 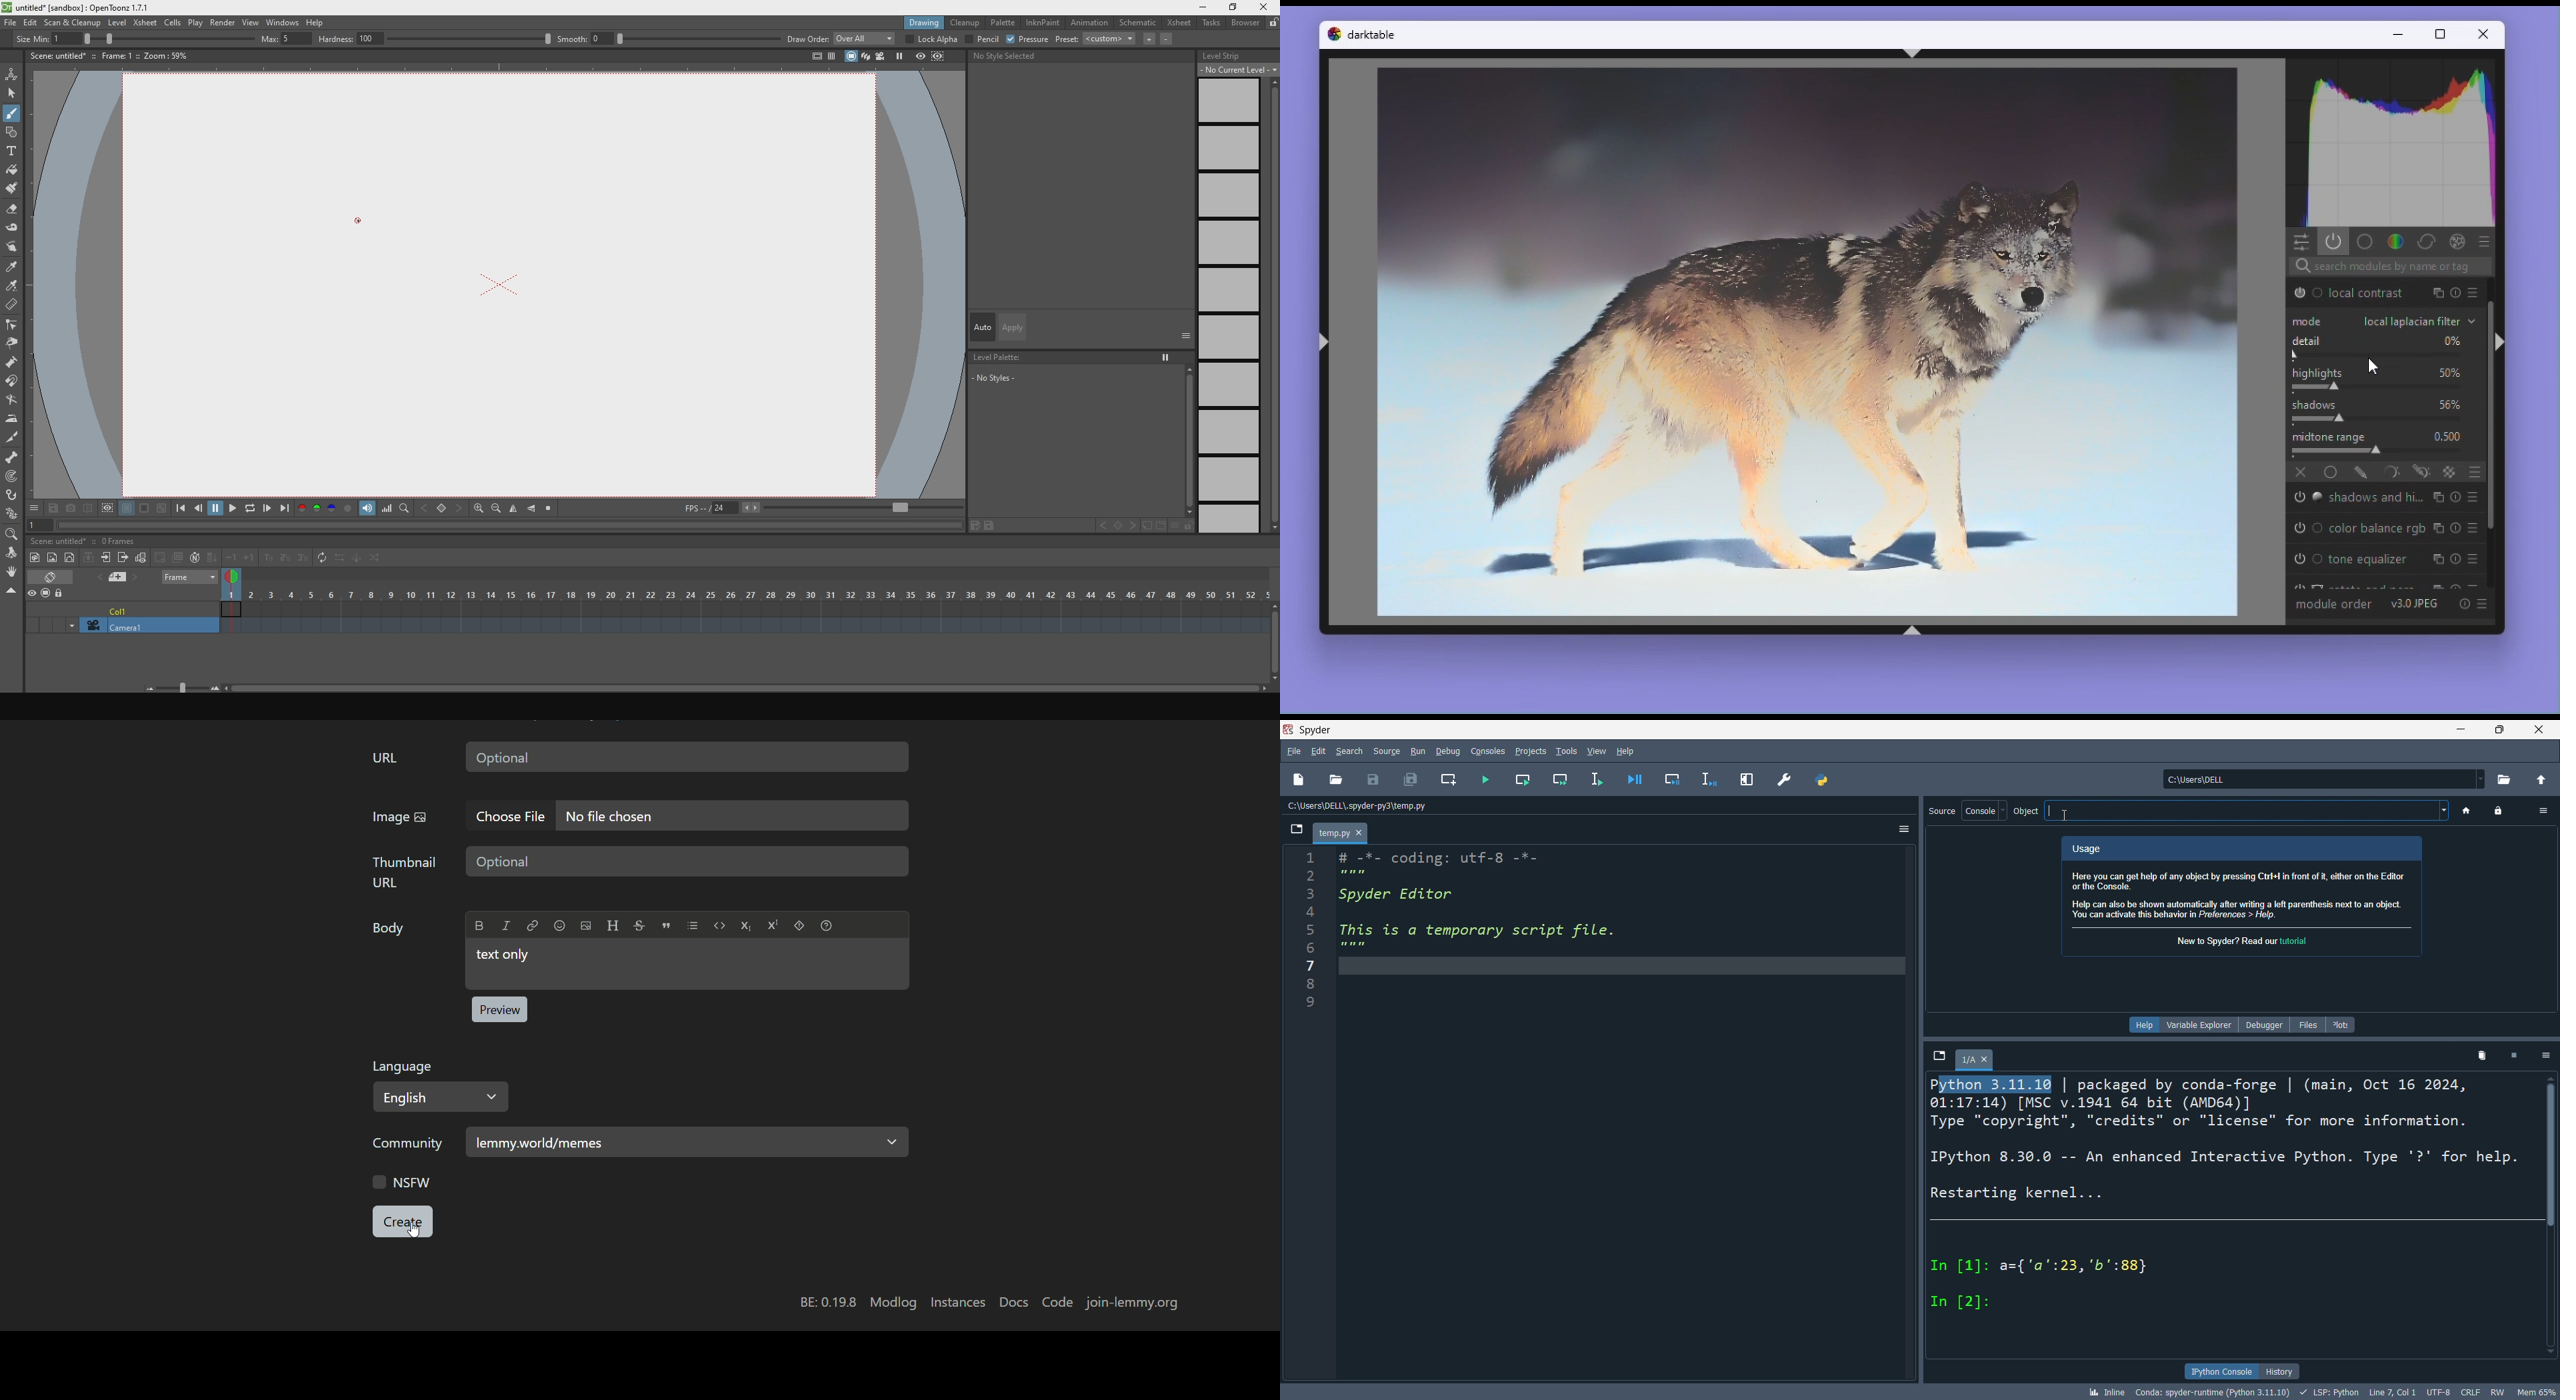 I want to click on docs, so click(x=1014, y=1304).